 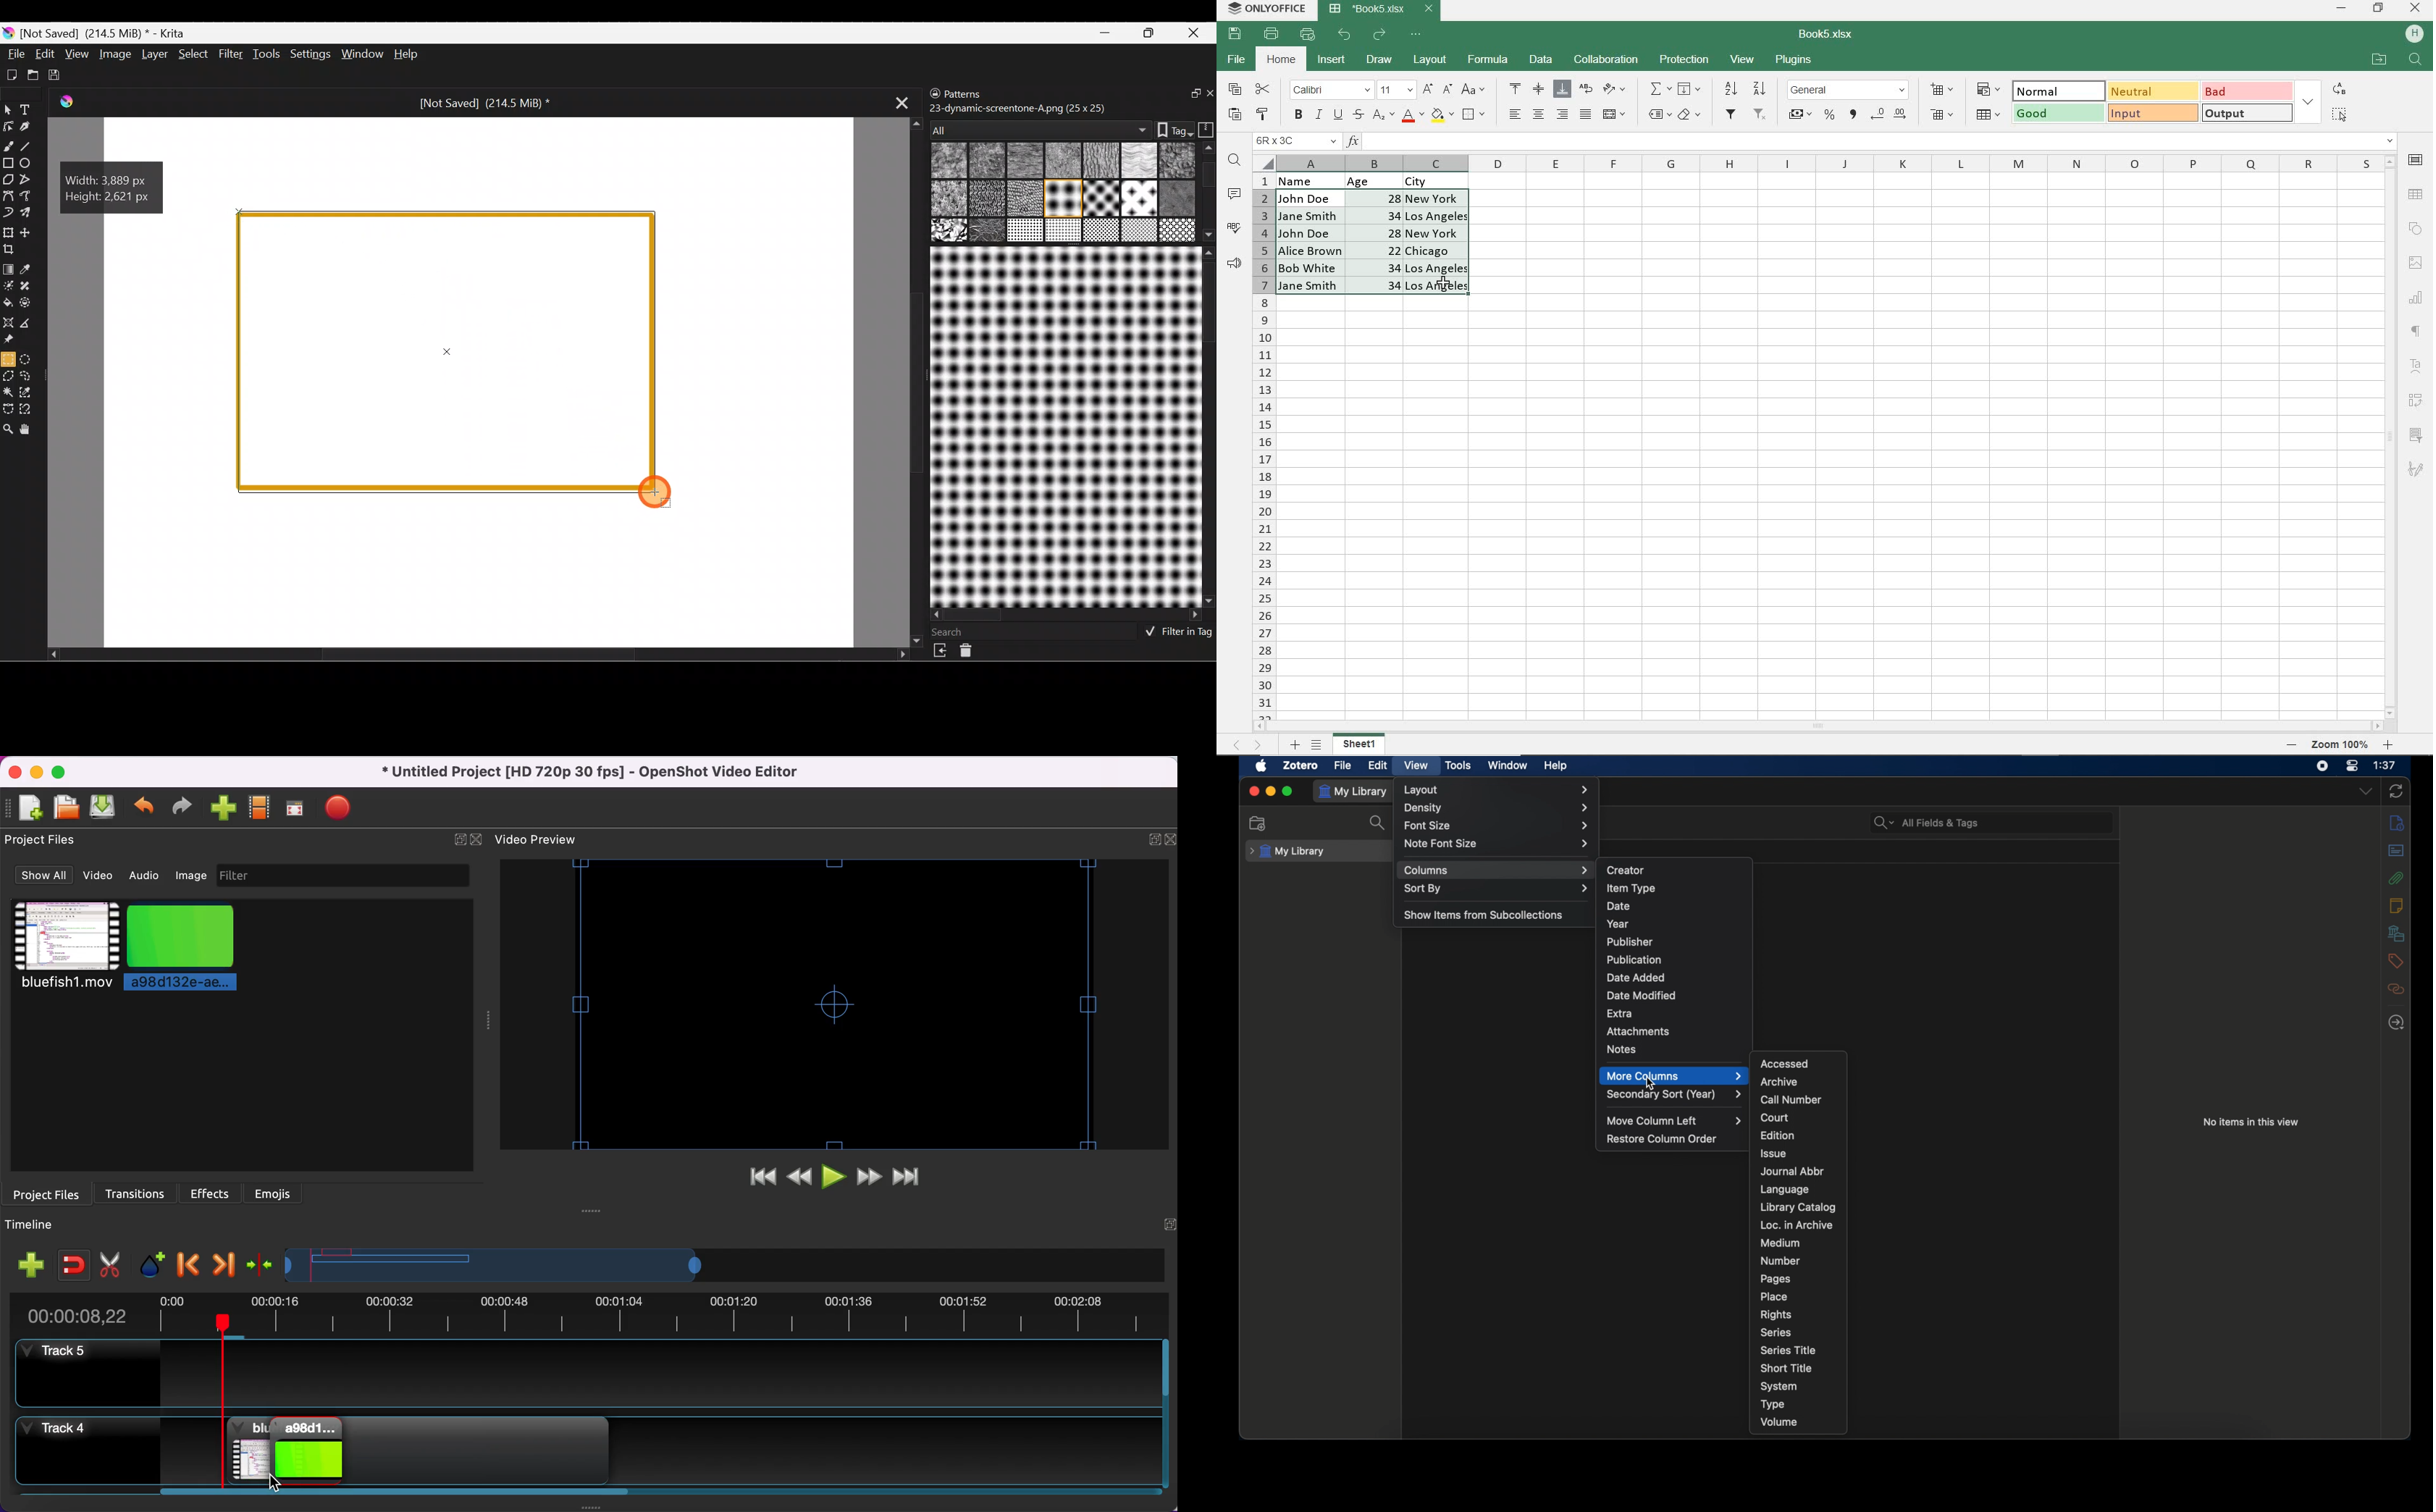 I want to click on Close docker, so click(x=1208, y=94).